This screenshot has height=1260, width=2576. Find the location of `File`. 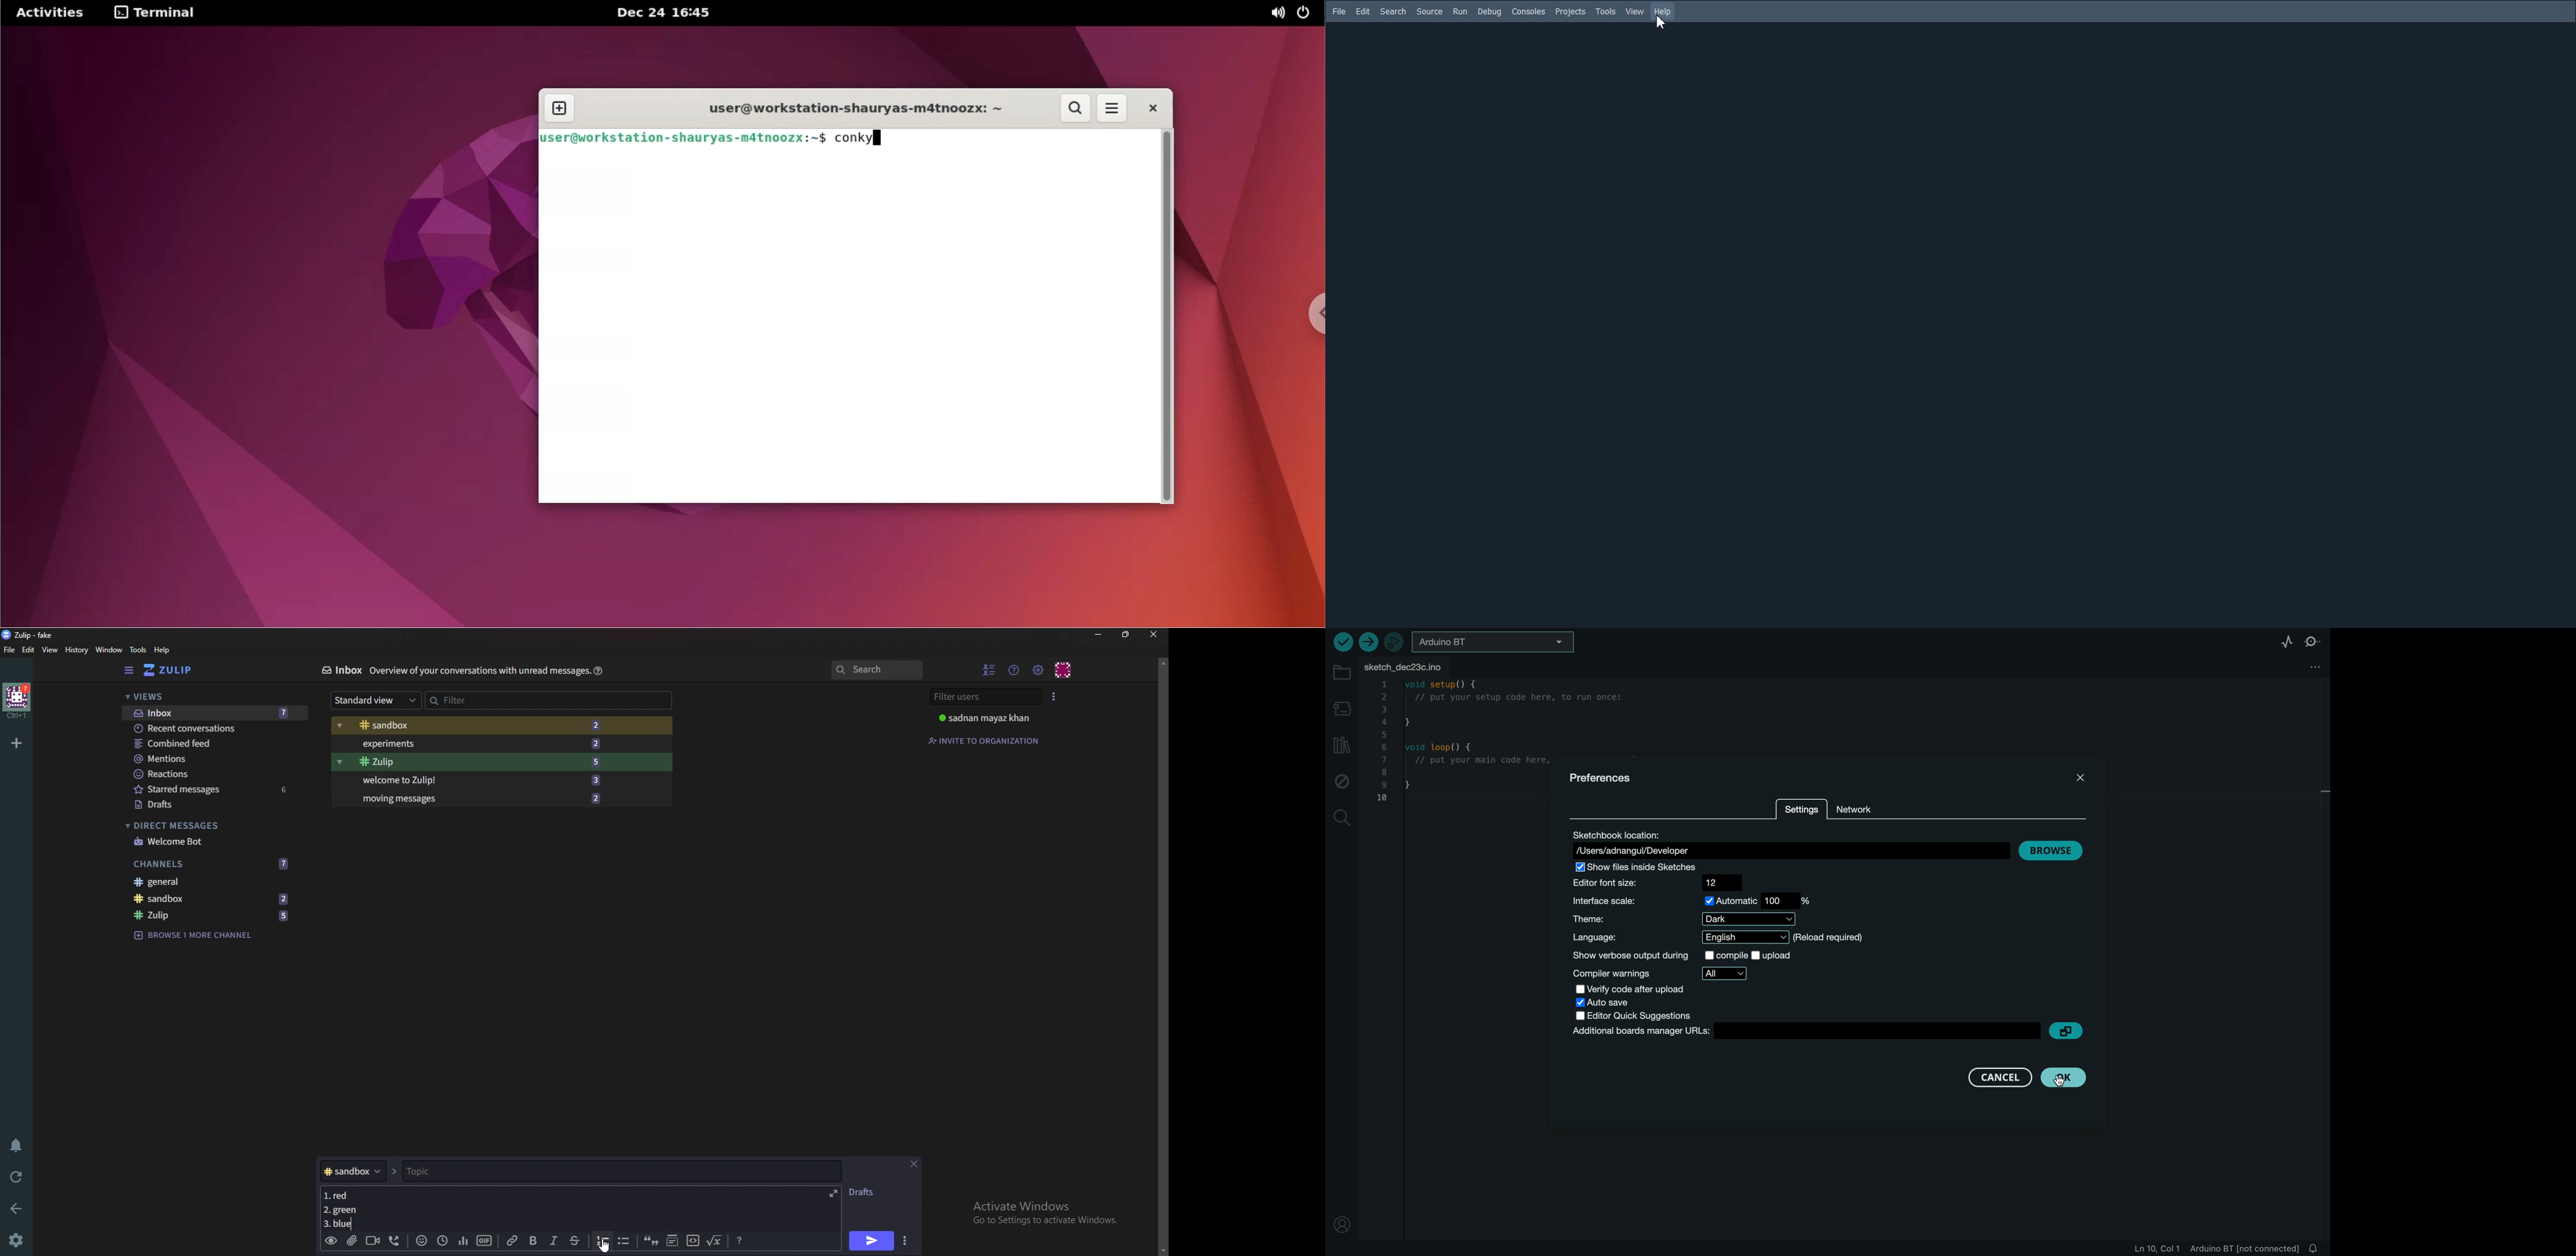

File is located at coordinates (10, 651).